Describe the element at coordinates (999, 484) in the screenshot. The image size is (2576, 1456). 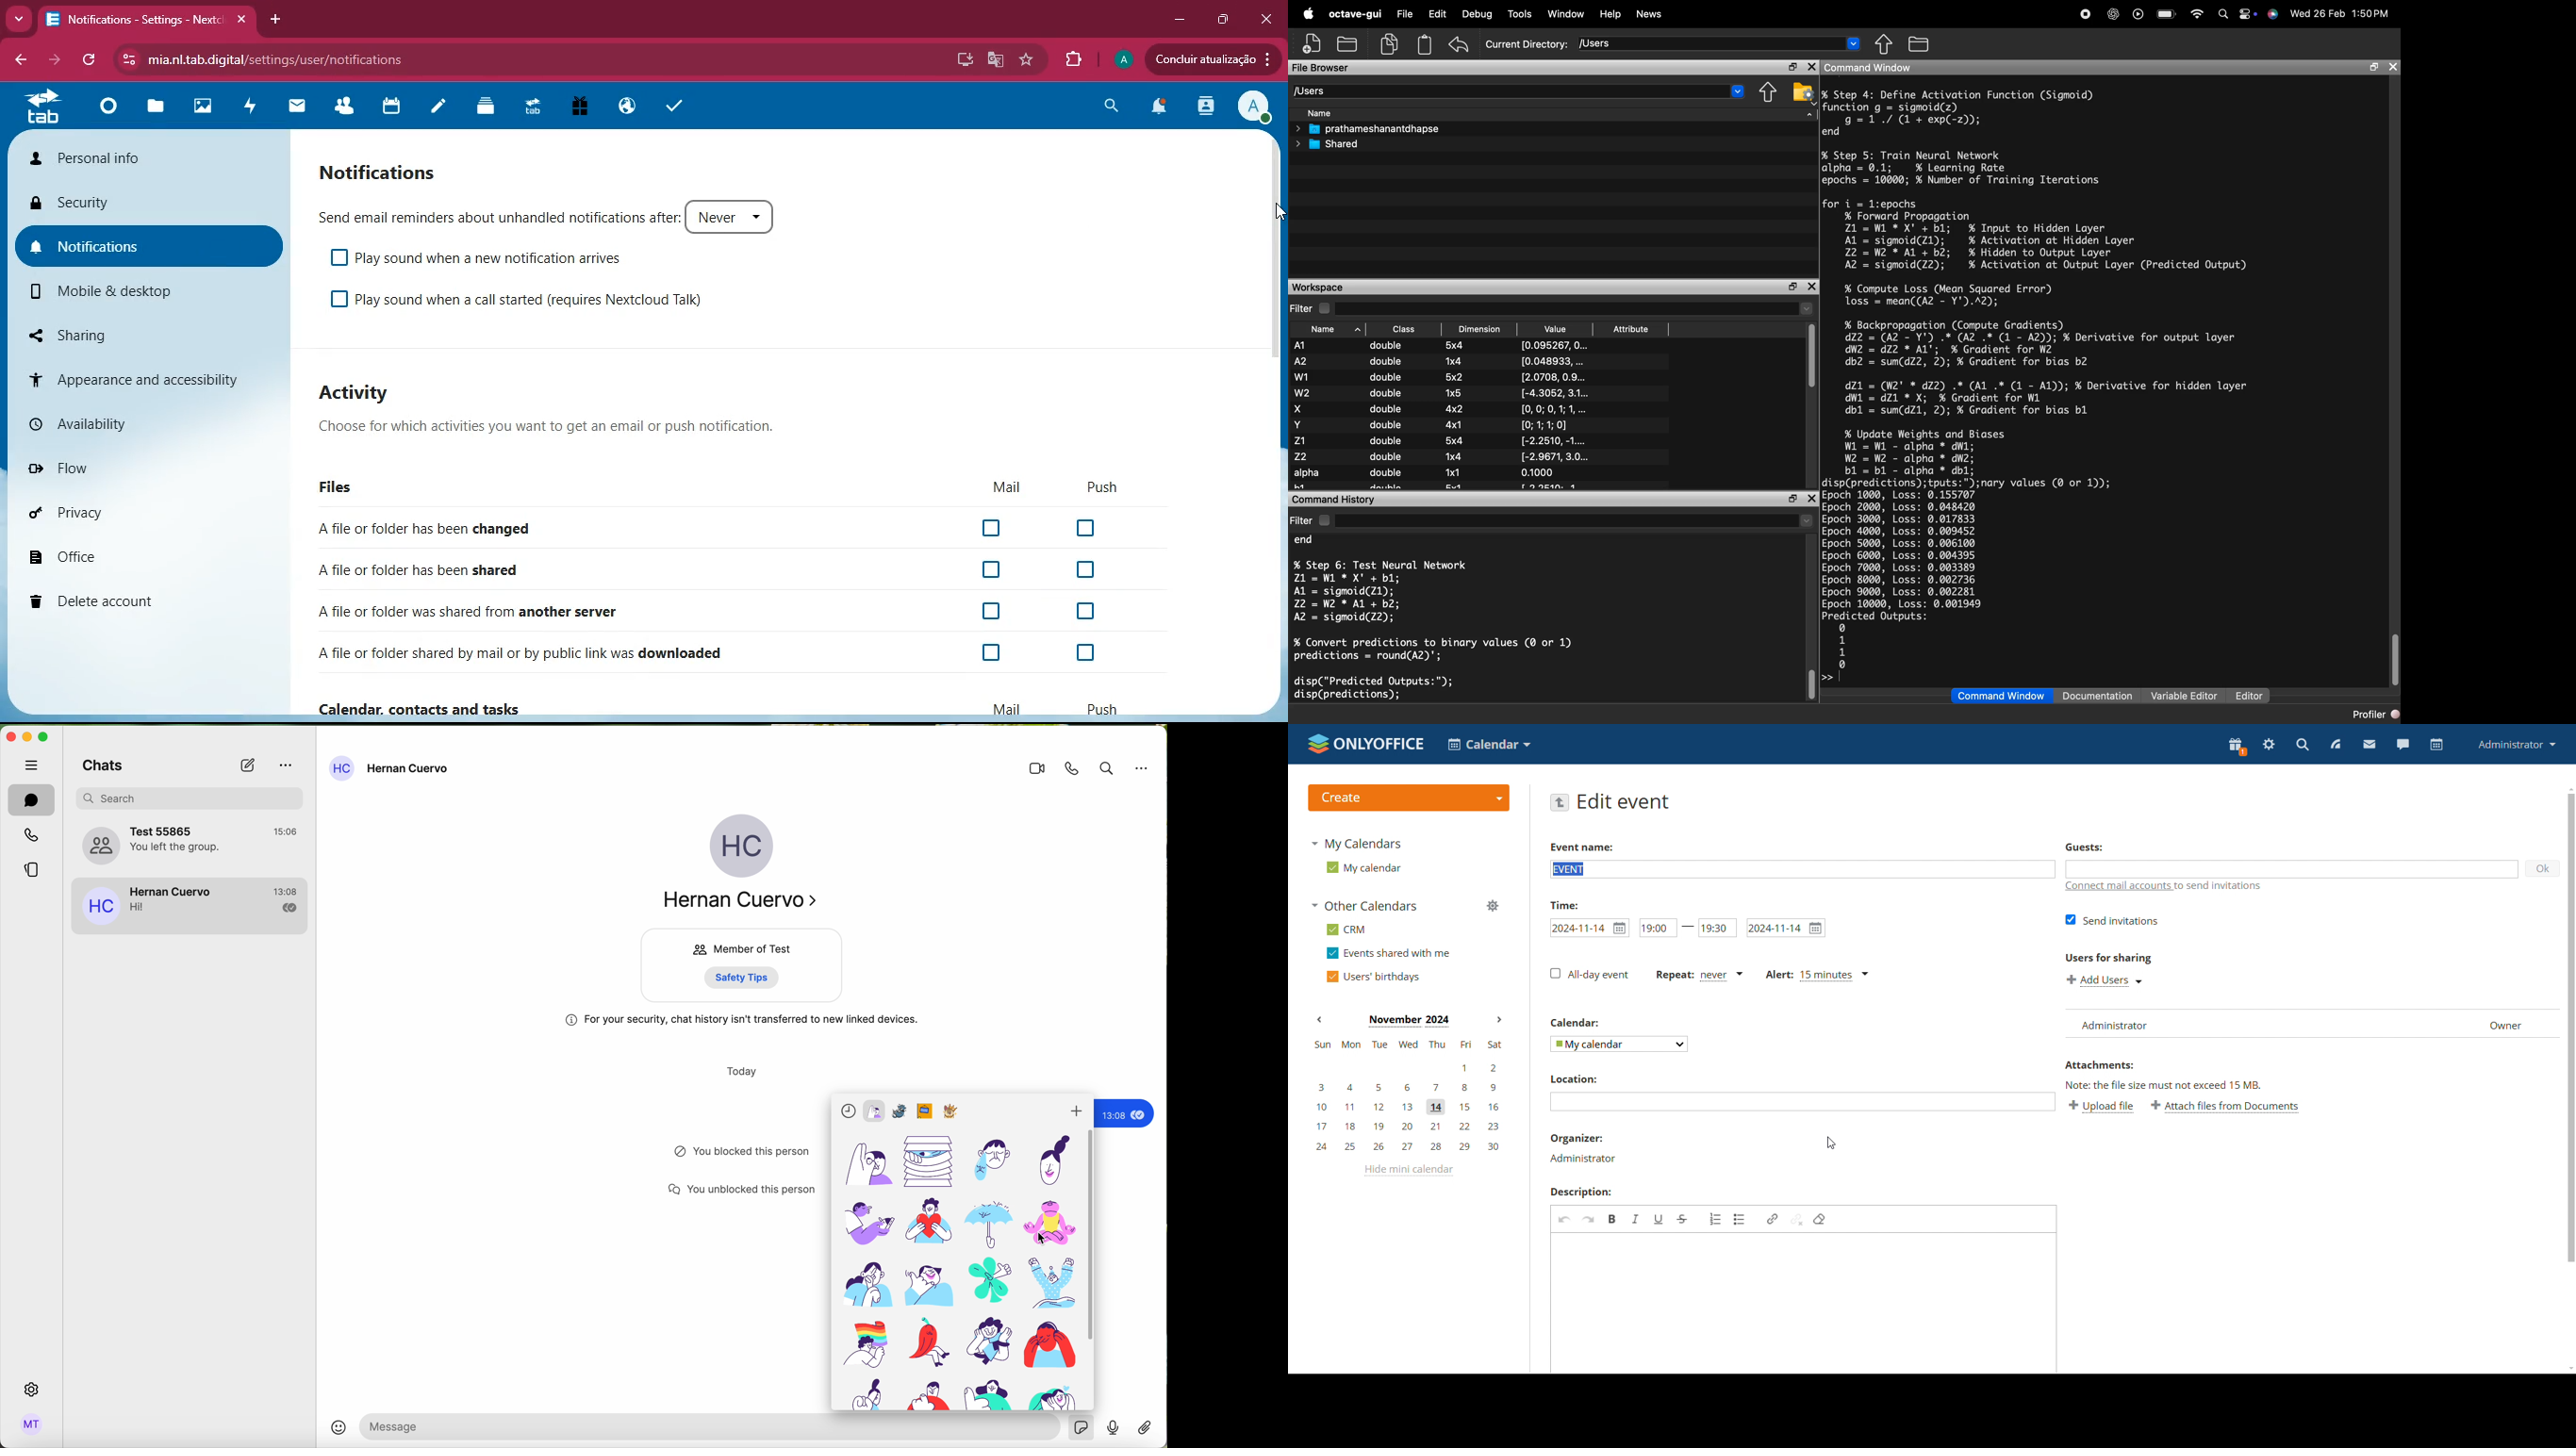
I see `mail` at that location.